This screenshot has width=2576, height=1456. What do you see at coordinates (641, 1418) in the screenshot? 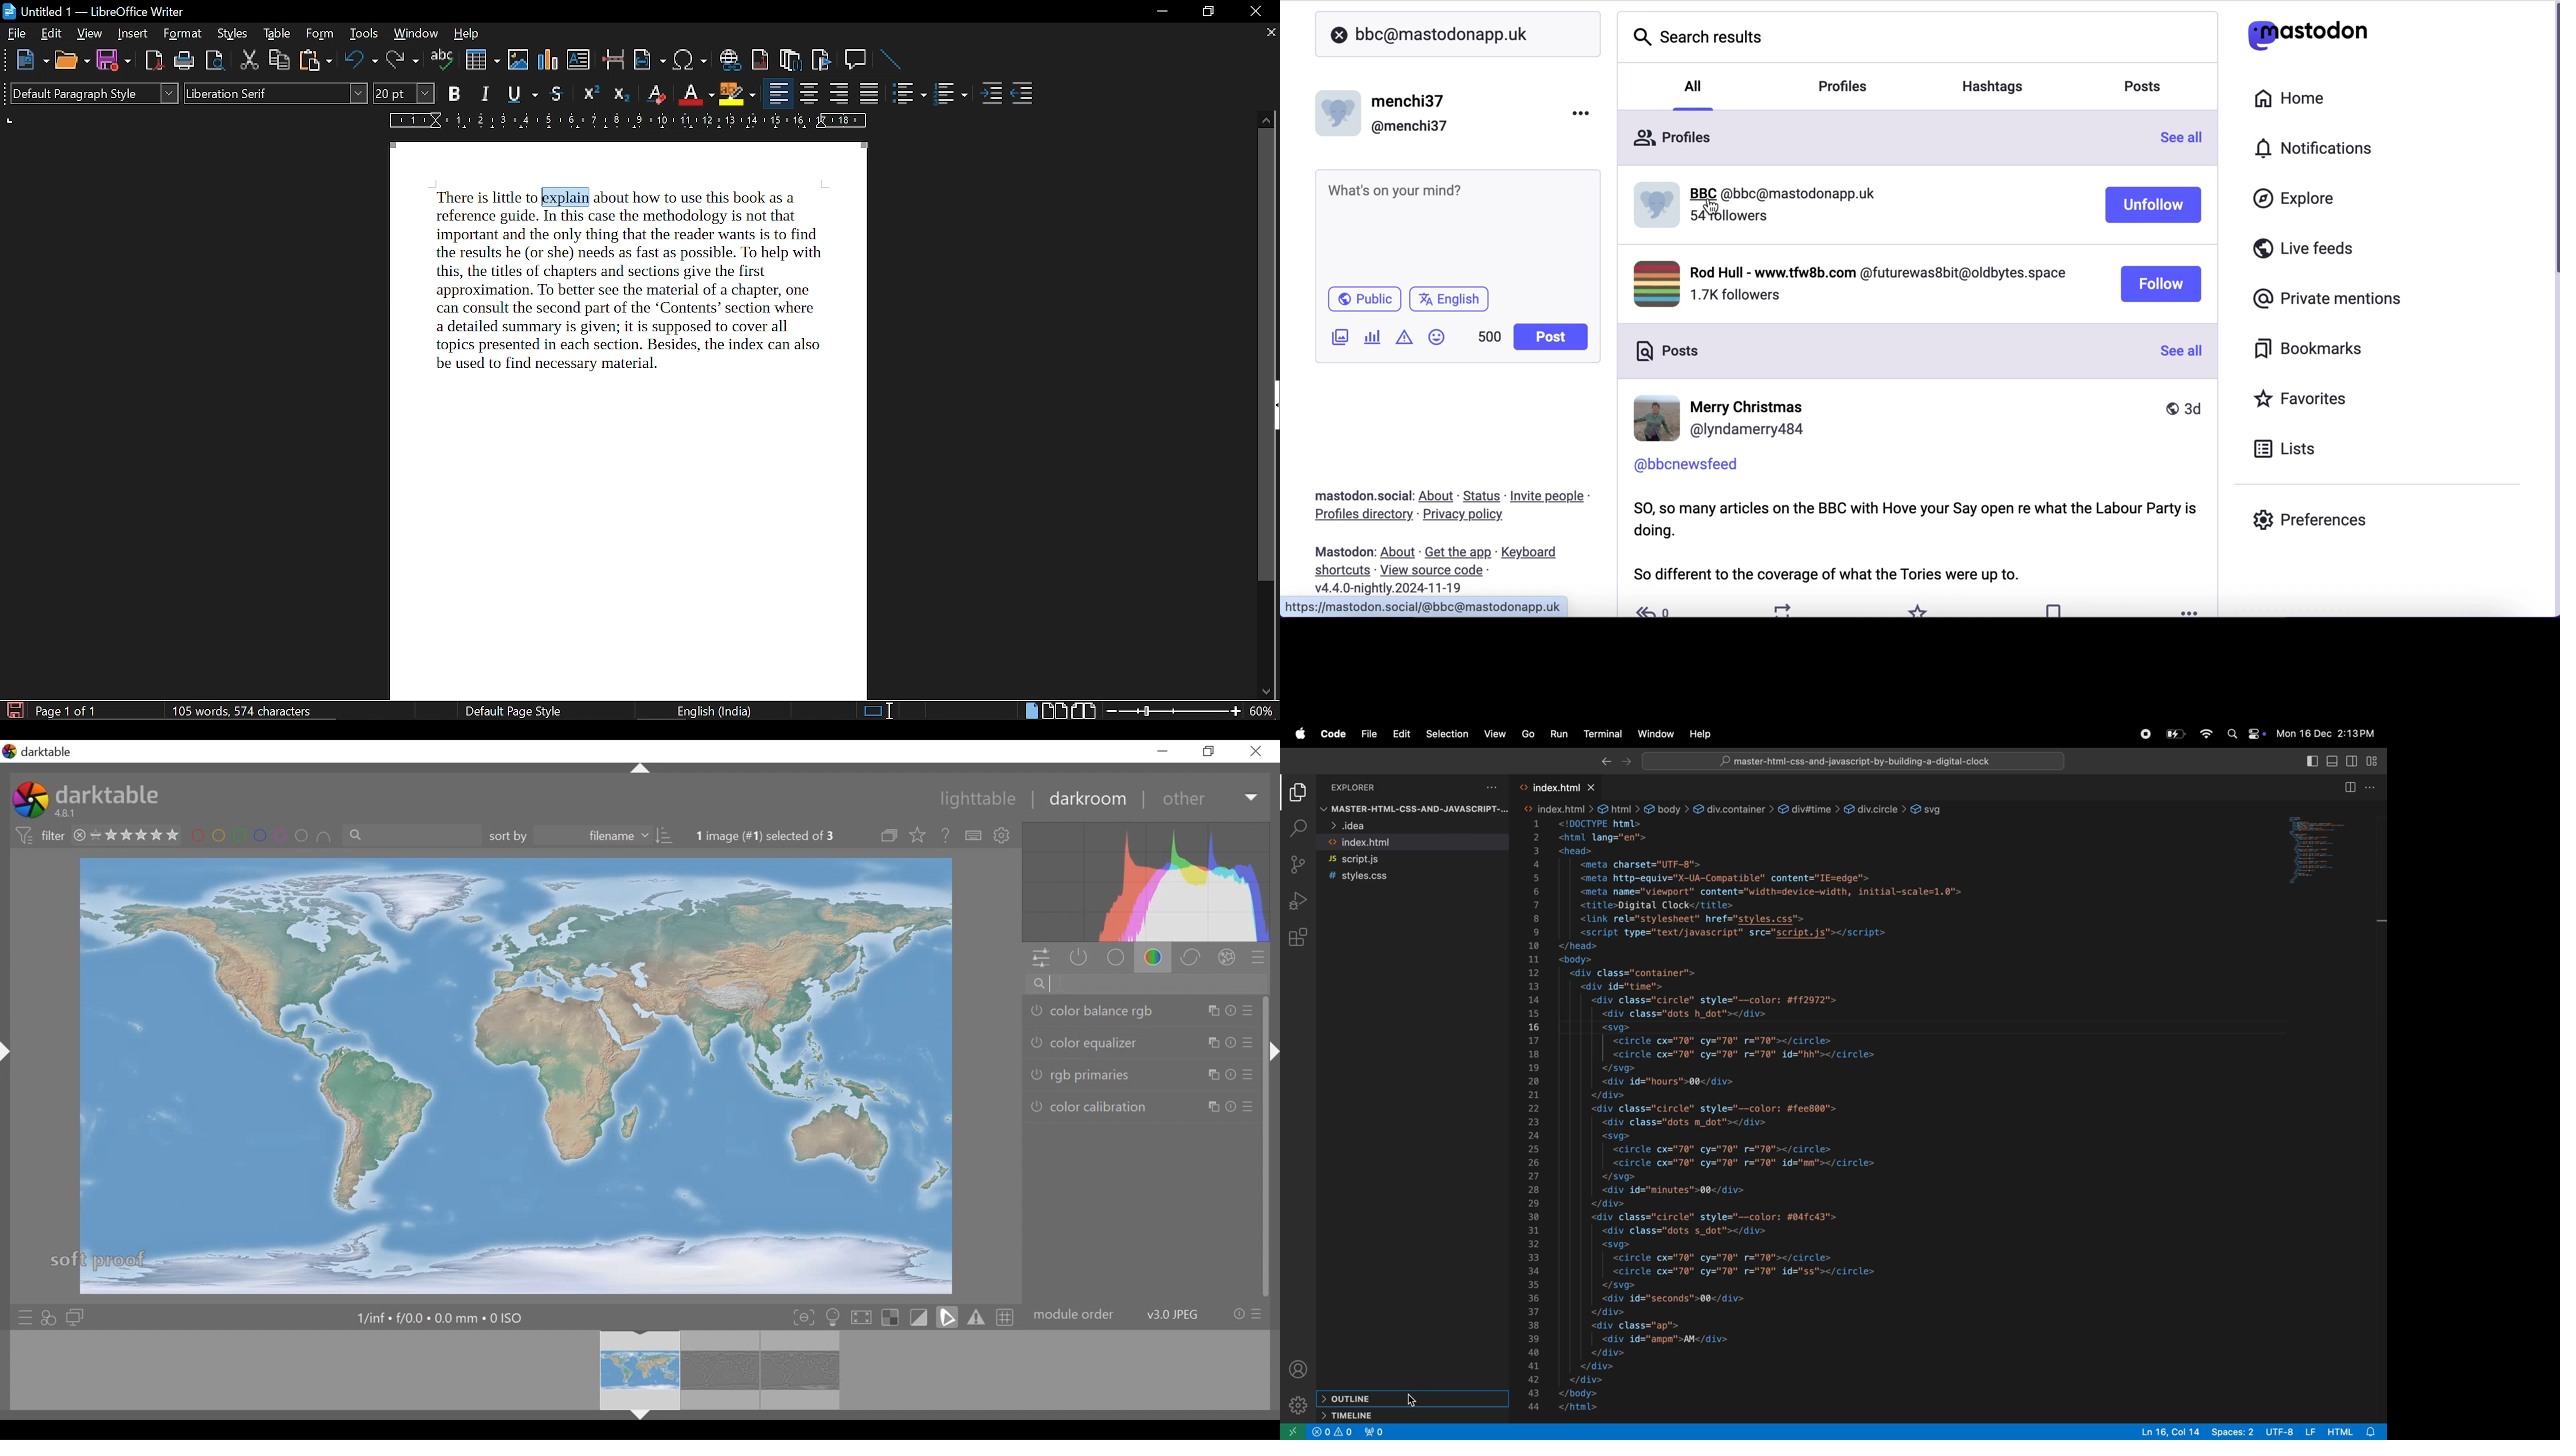
I see `` at bounding box center [641, 1418].